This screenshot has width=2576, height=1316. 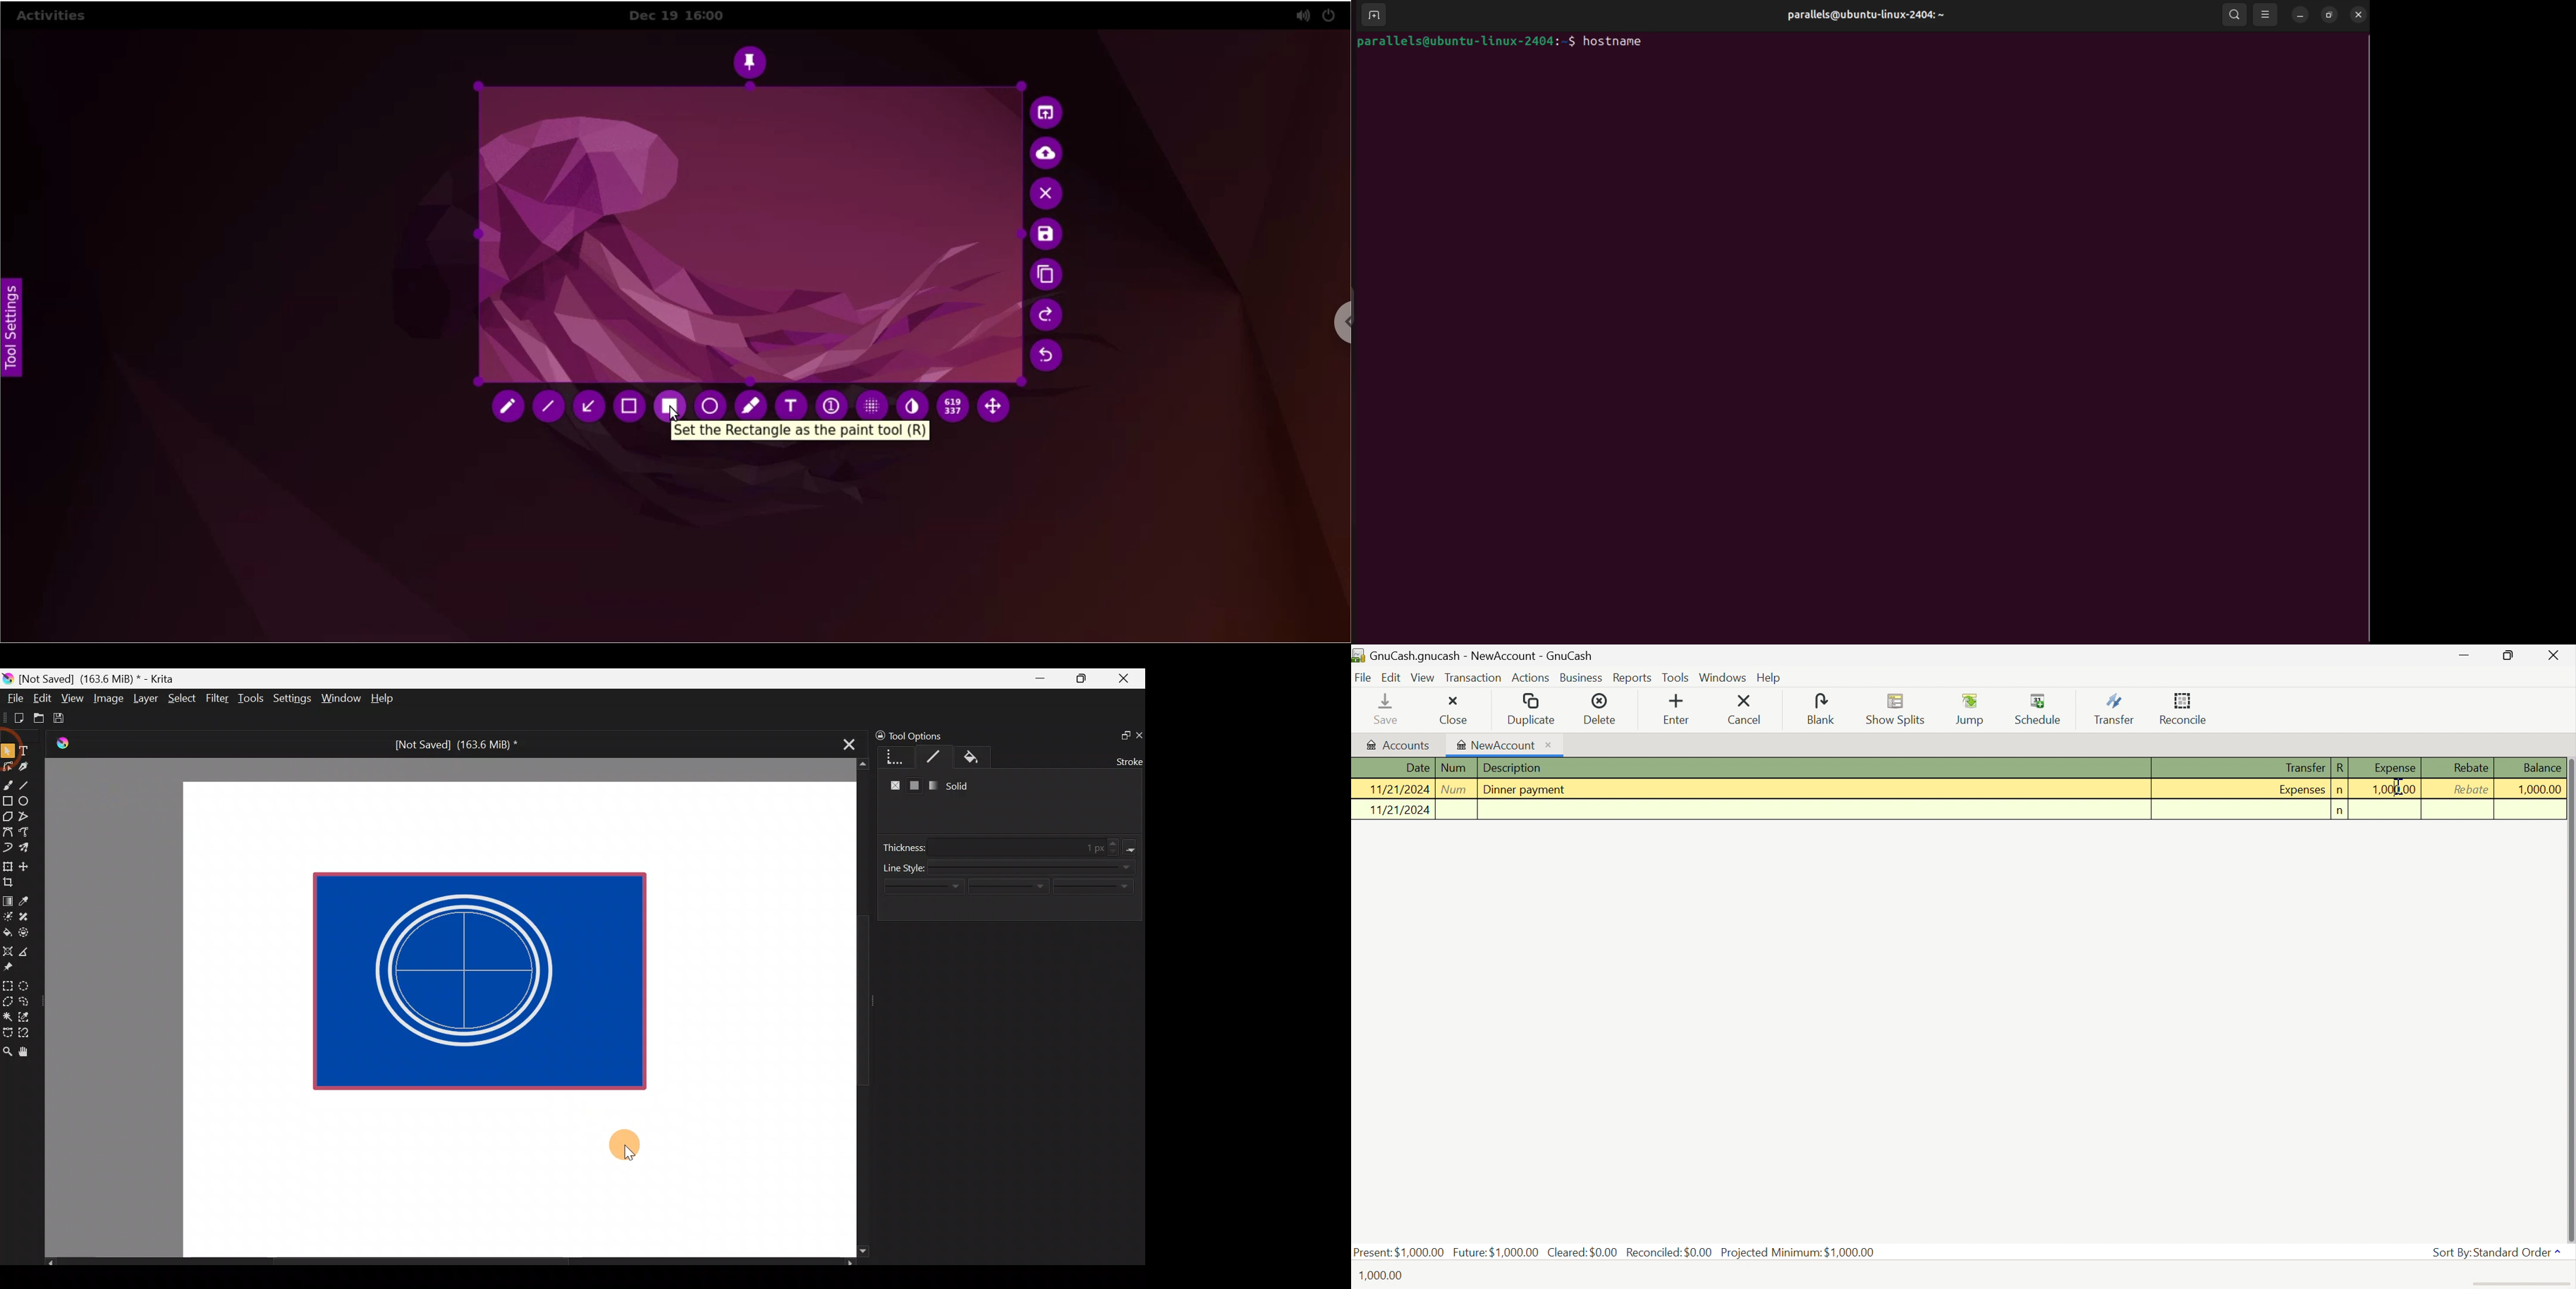 What do you see at coordinates (2570, 987) in the screenshot?
I see `Scroll` at bounding box center [2570, 987].